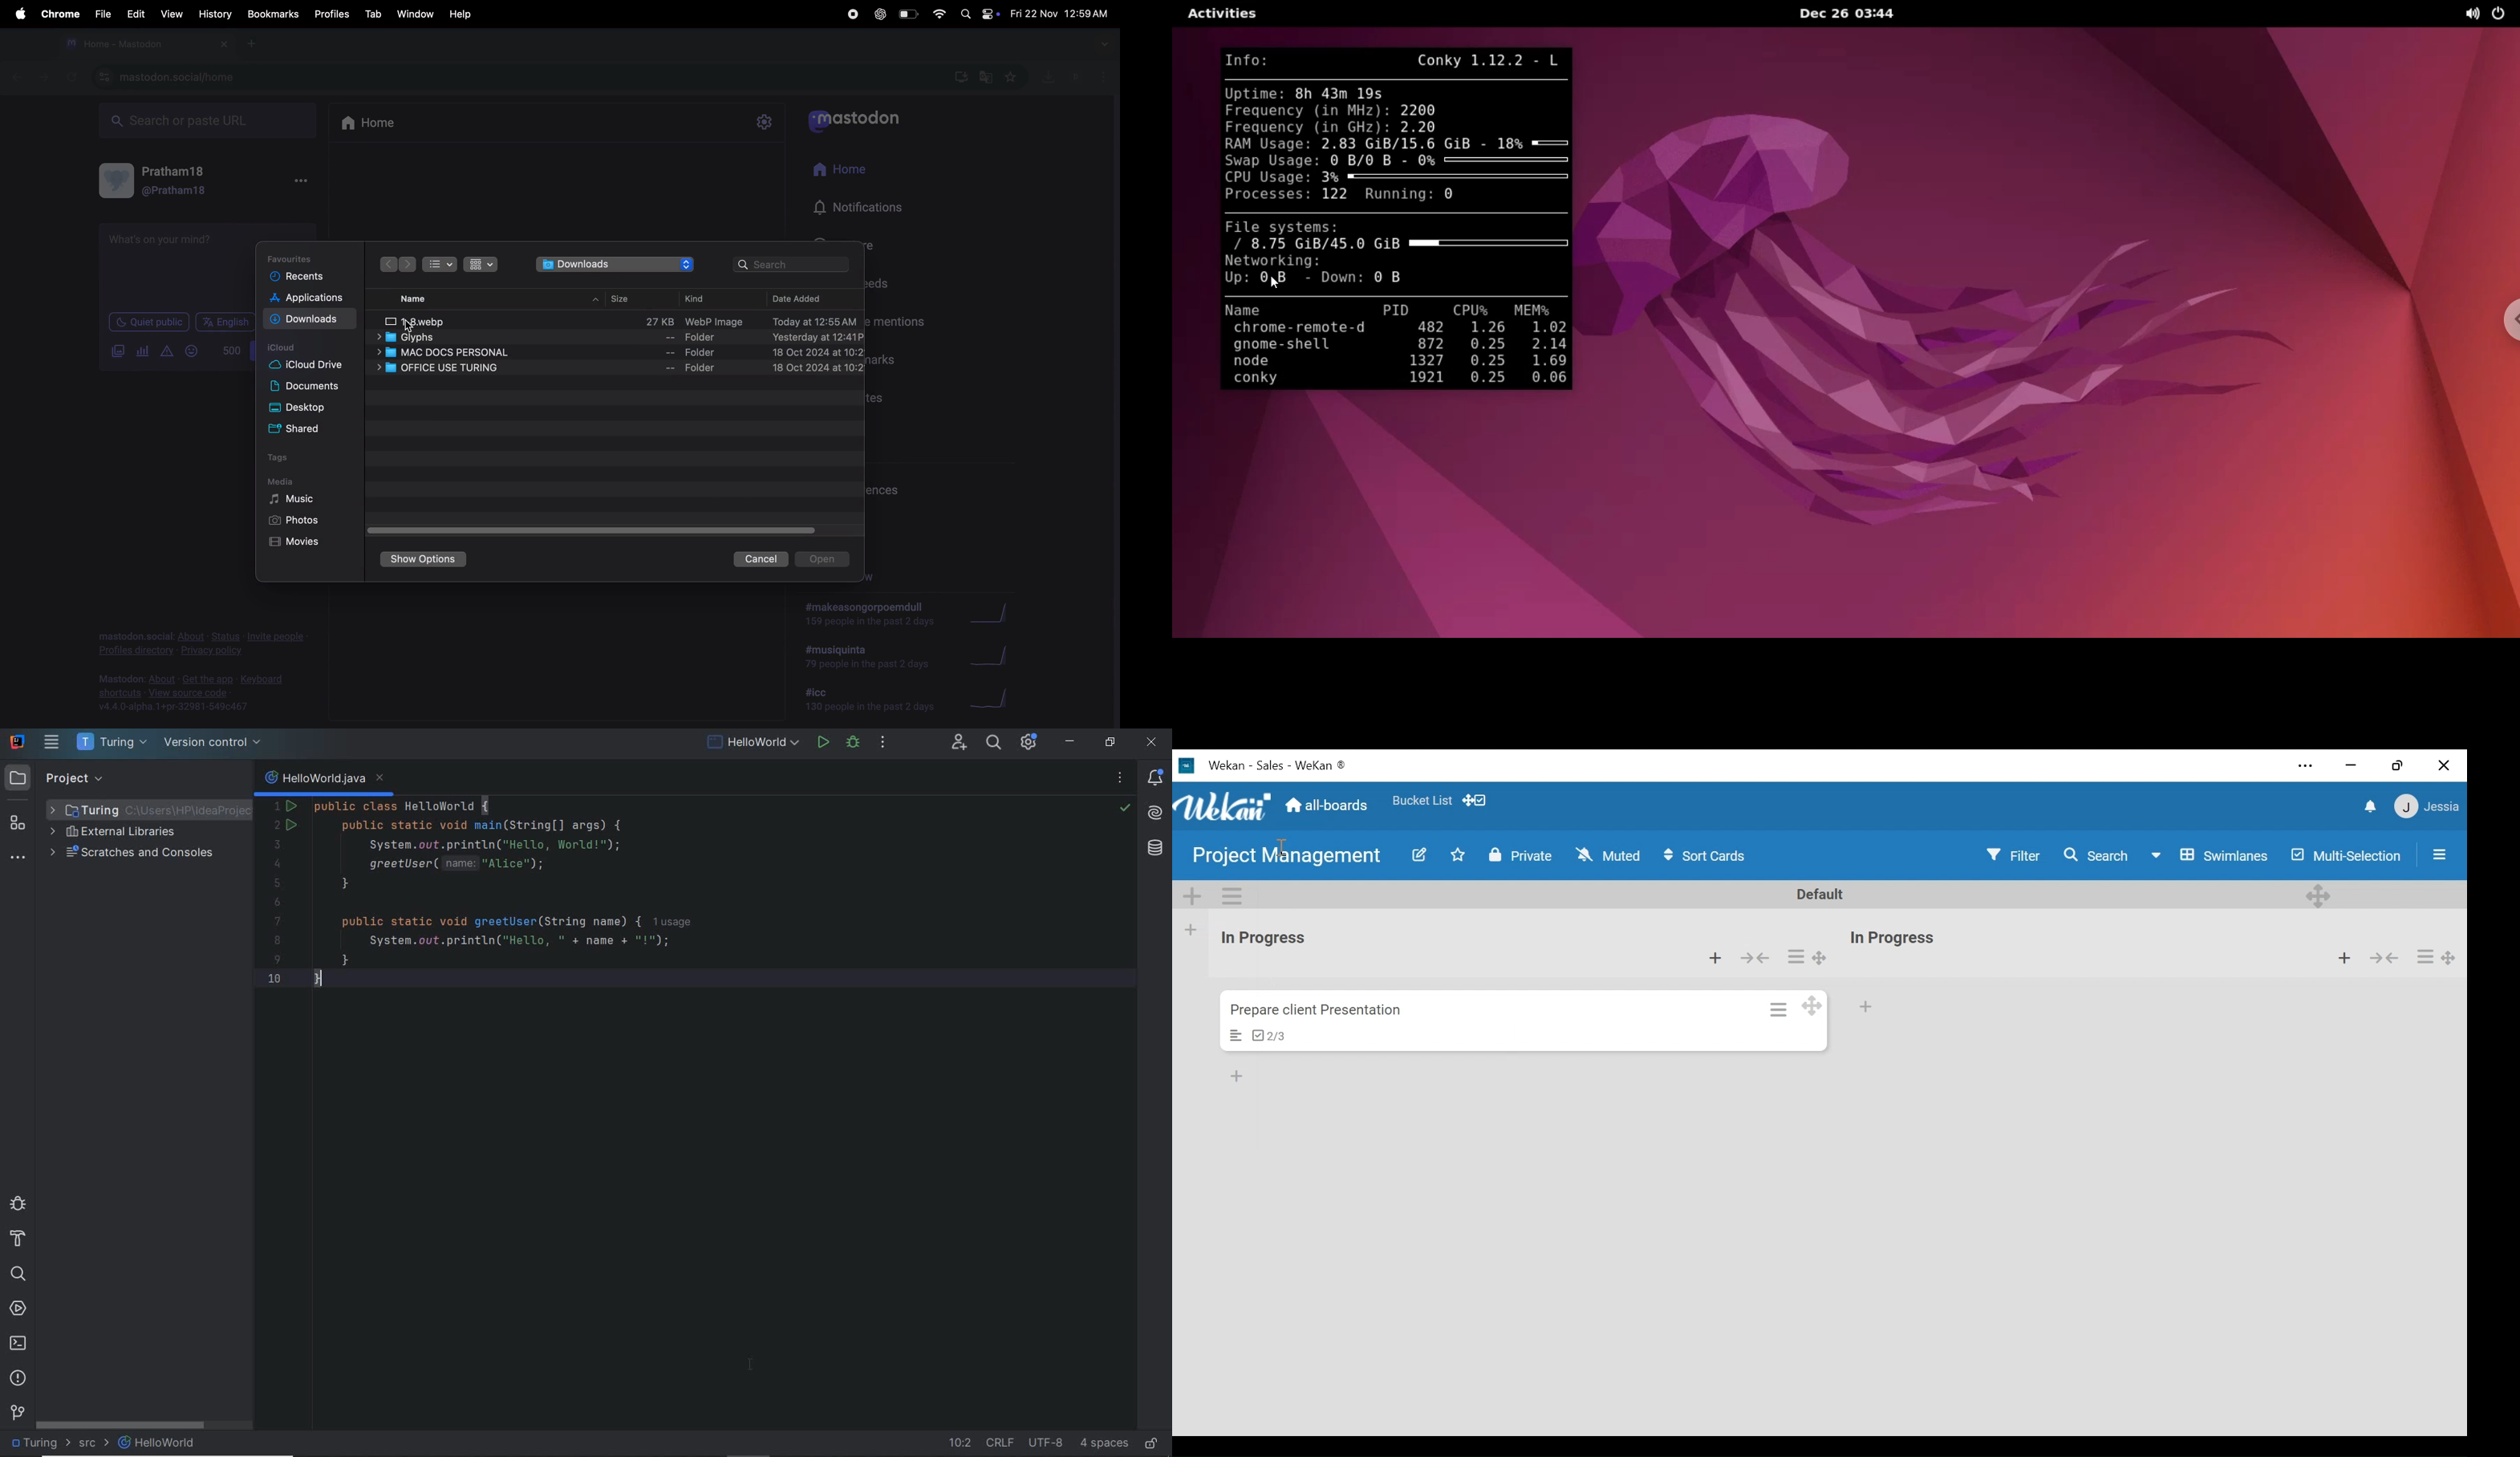 The height and width of the screenshot is (1484, 2520). What do you see at coordinates (747, 743) in the screenshot?
I see `current file: run/debug configurations` at bounding box center [747, 743].